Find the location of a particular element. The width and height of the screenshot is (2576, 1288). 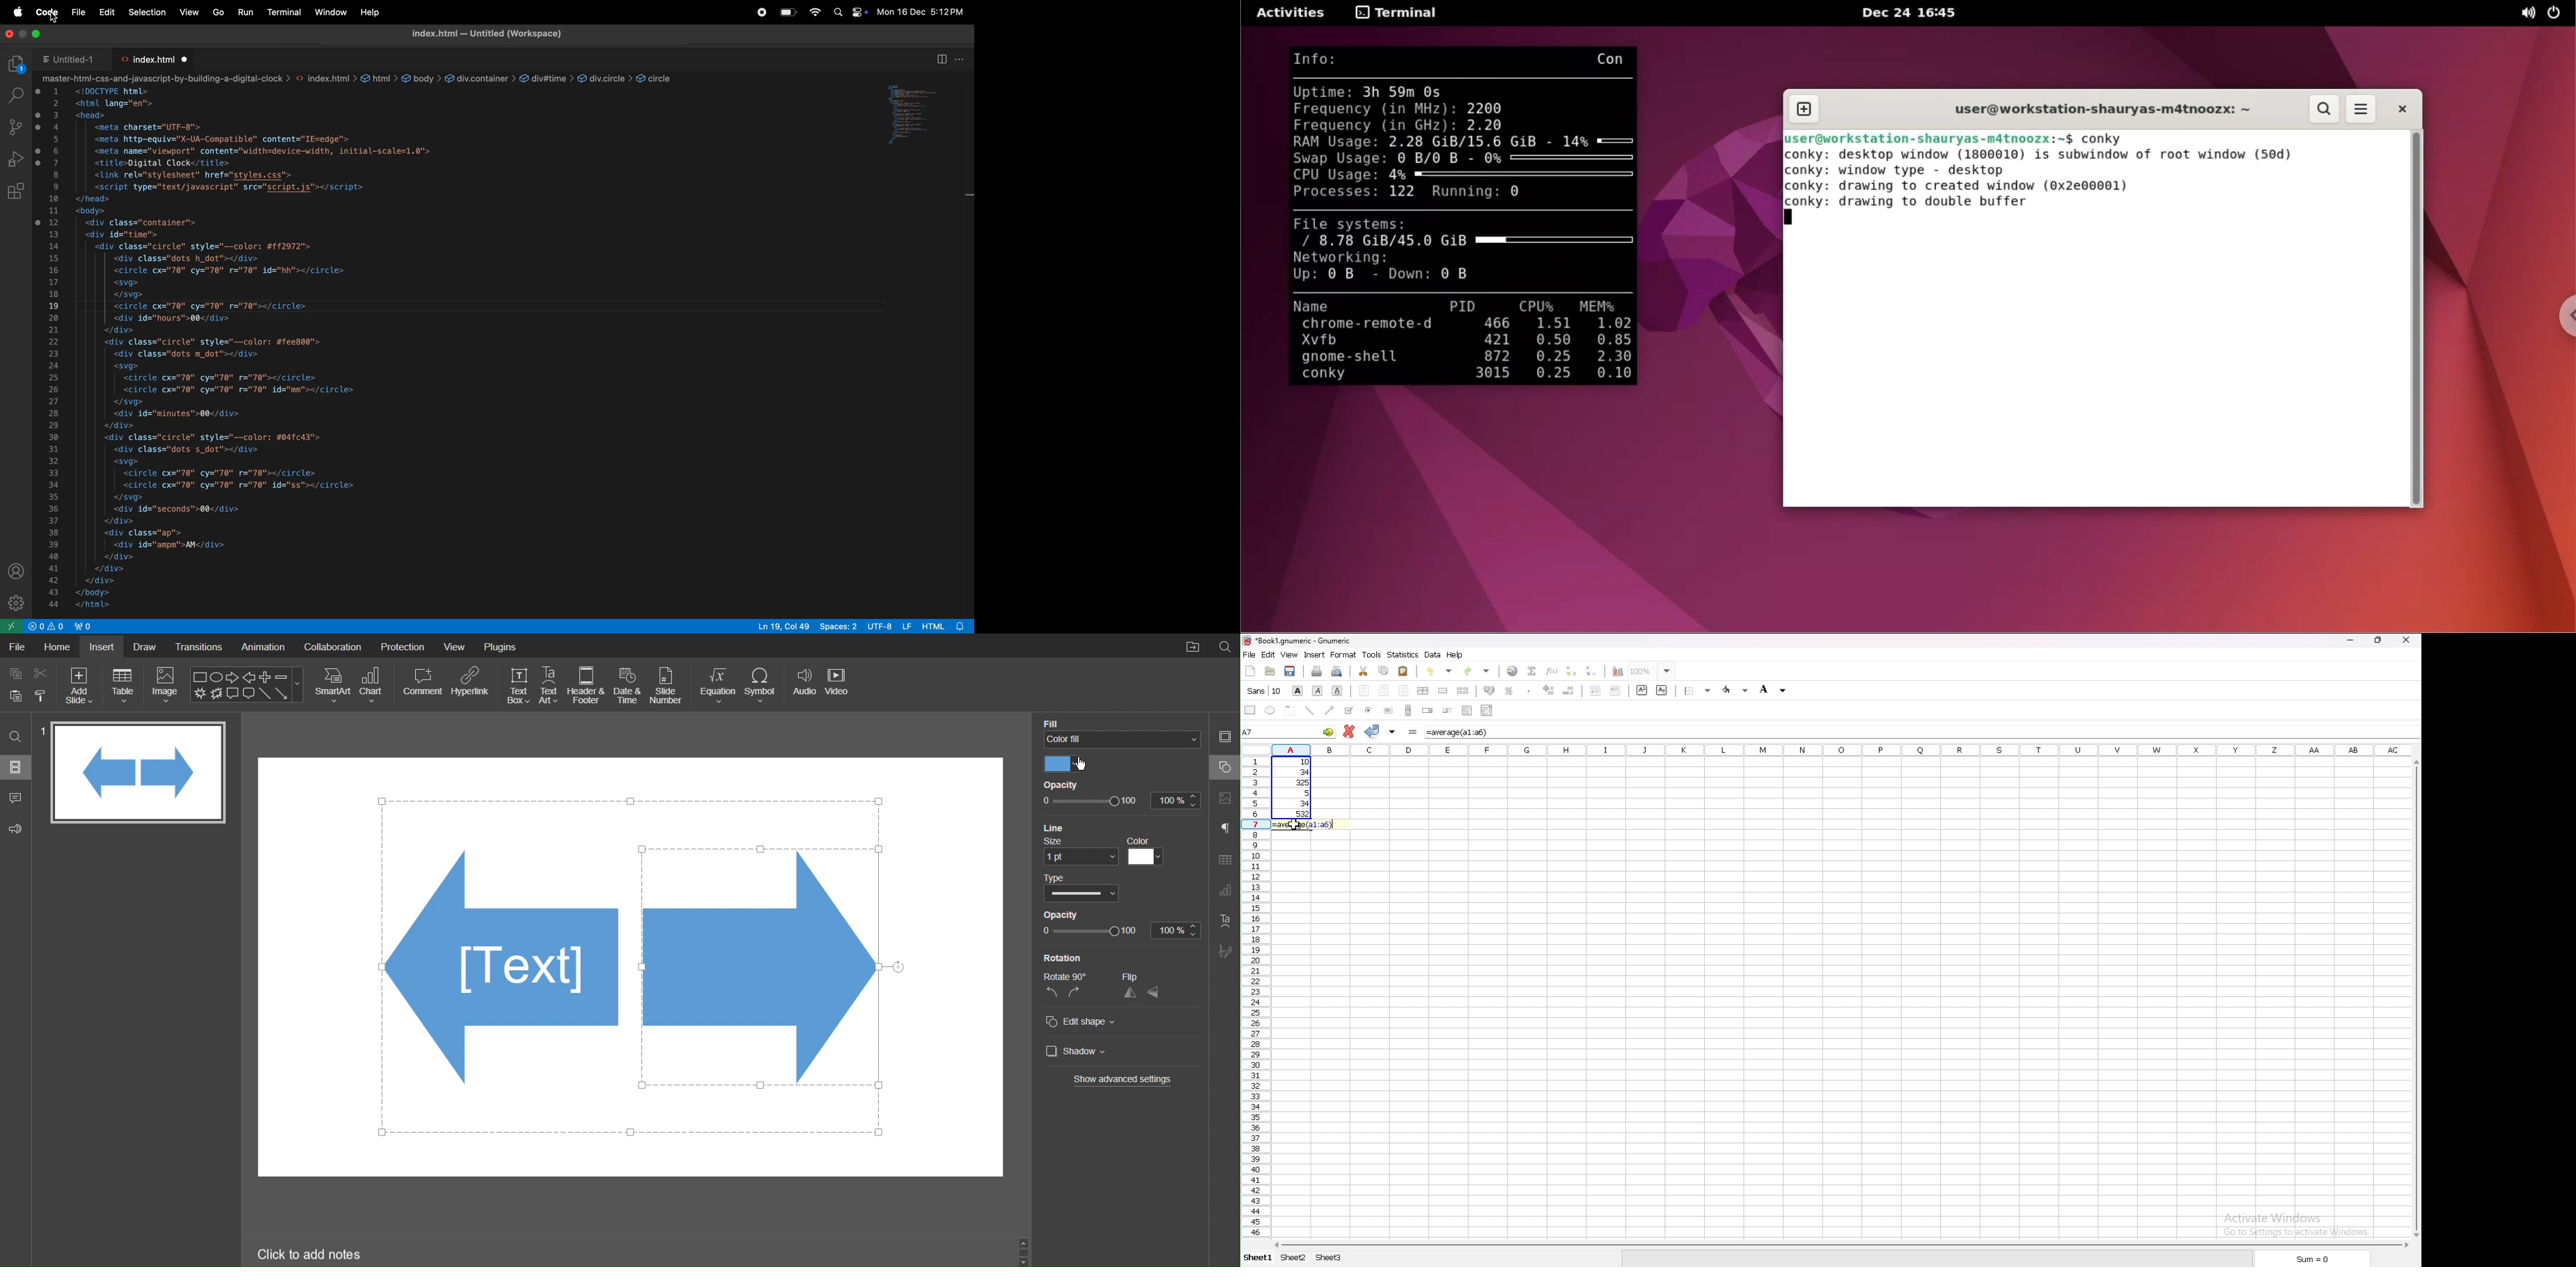

close is located at coordinates (2406, 641).